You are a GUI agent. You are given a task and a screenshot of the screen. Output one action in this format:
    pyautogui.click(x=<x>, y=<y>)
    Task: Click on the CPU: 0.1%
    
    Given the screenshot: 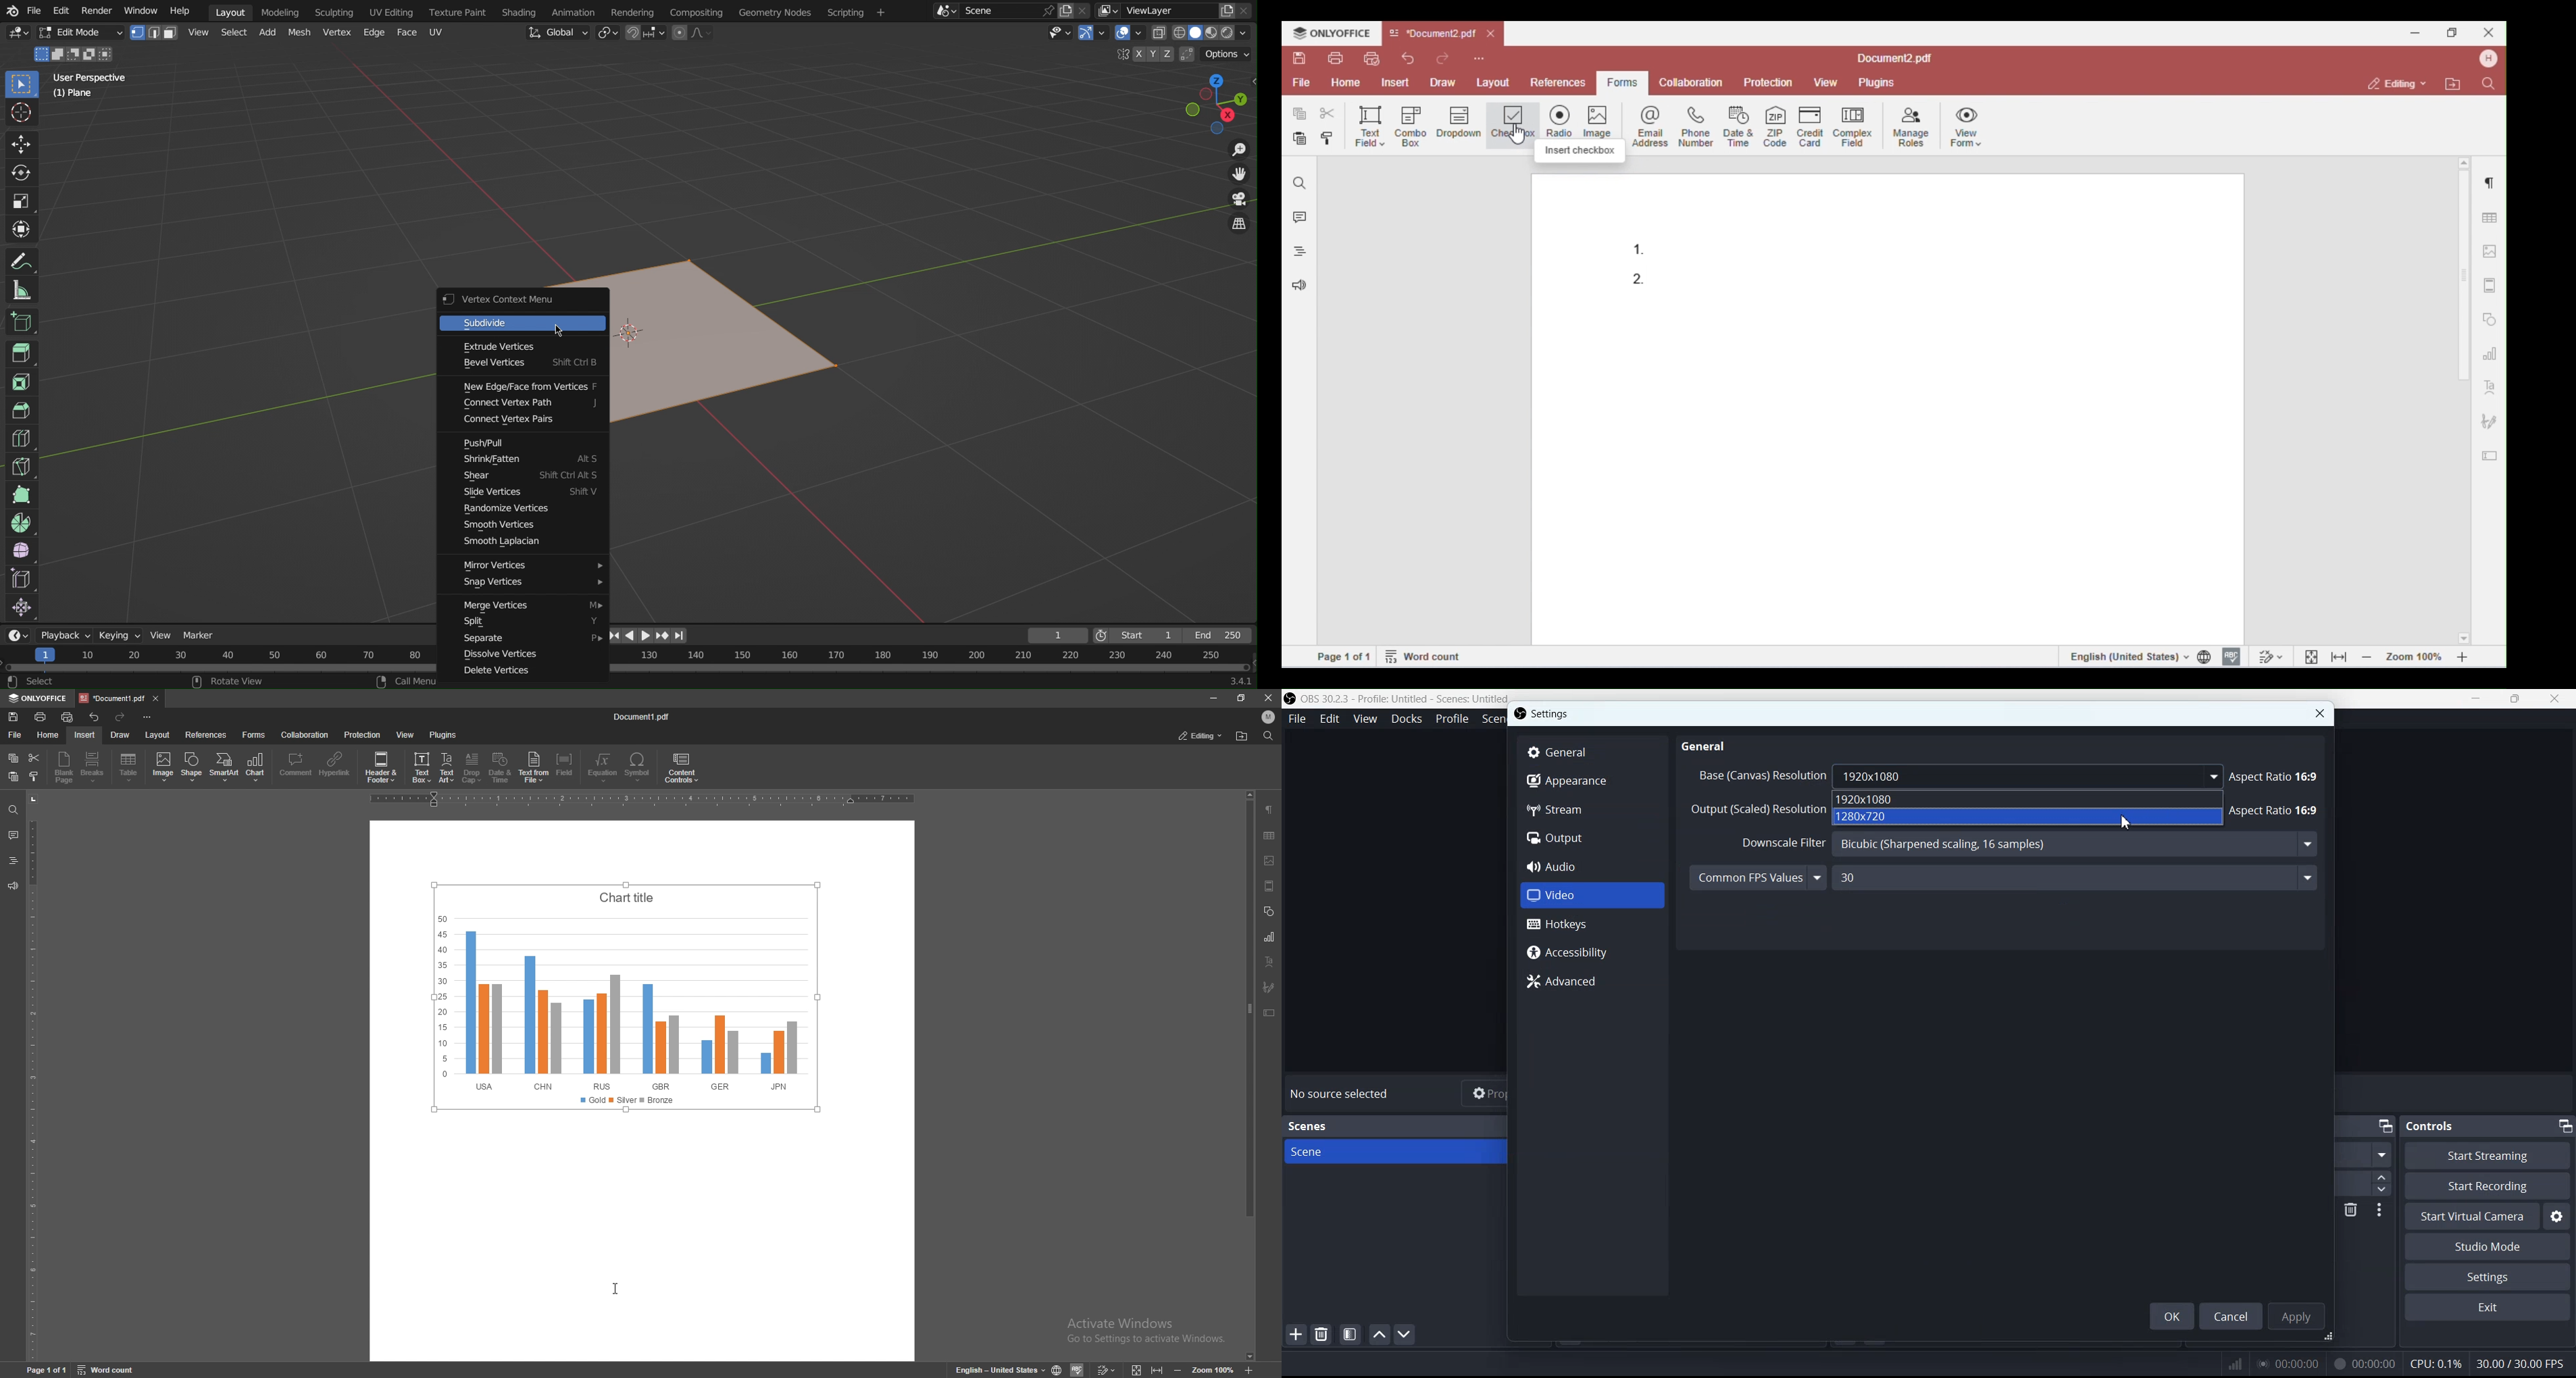 What is the action you would take?
    pyautogui.click(x=2433, y=1364)
    